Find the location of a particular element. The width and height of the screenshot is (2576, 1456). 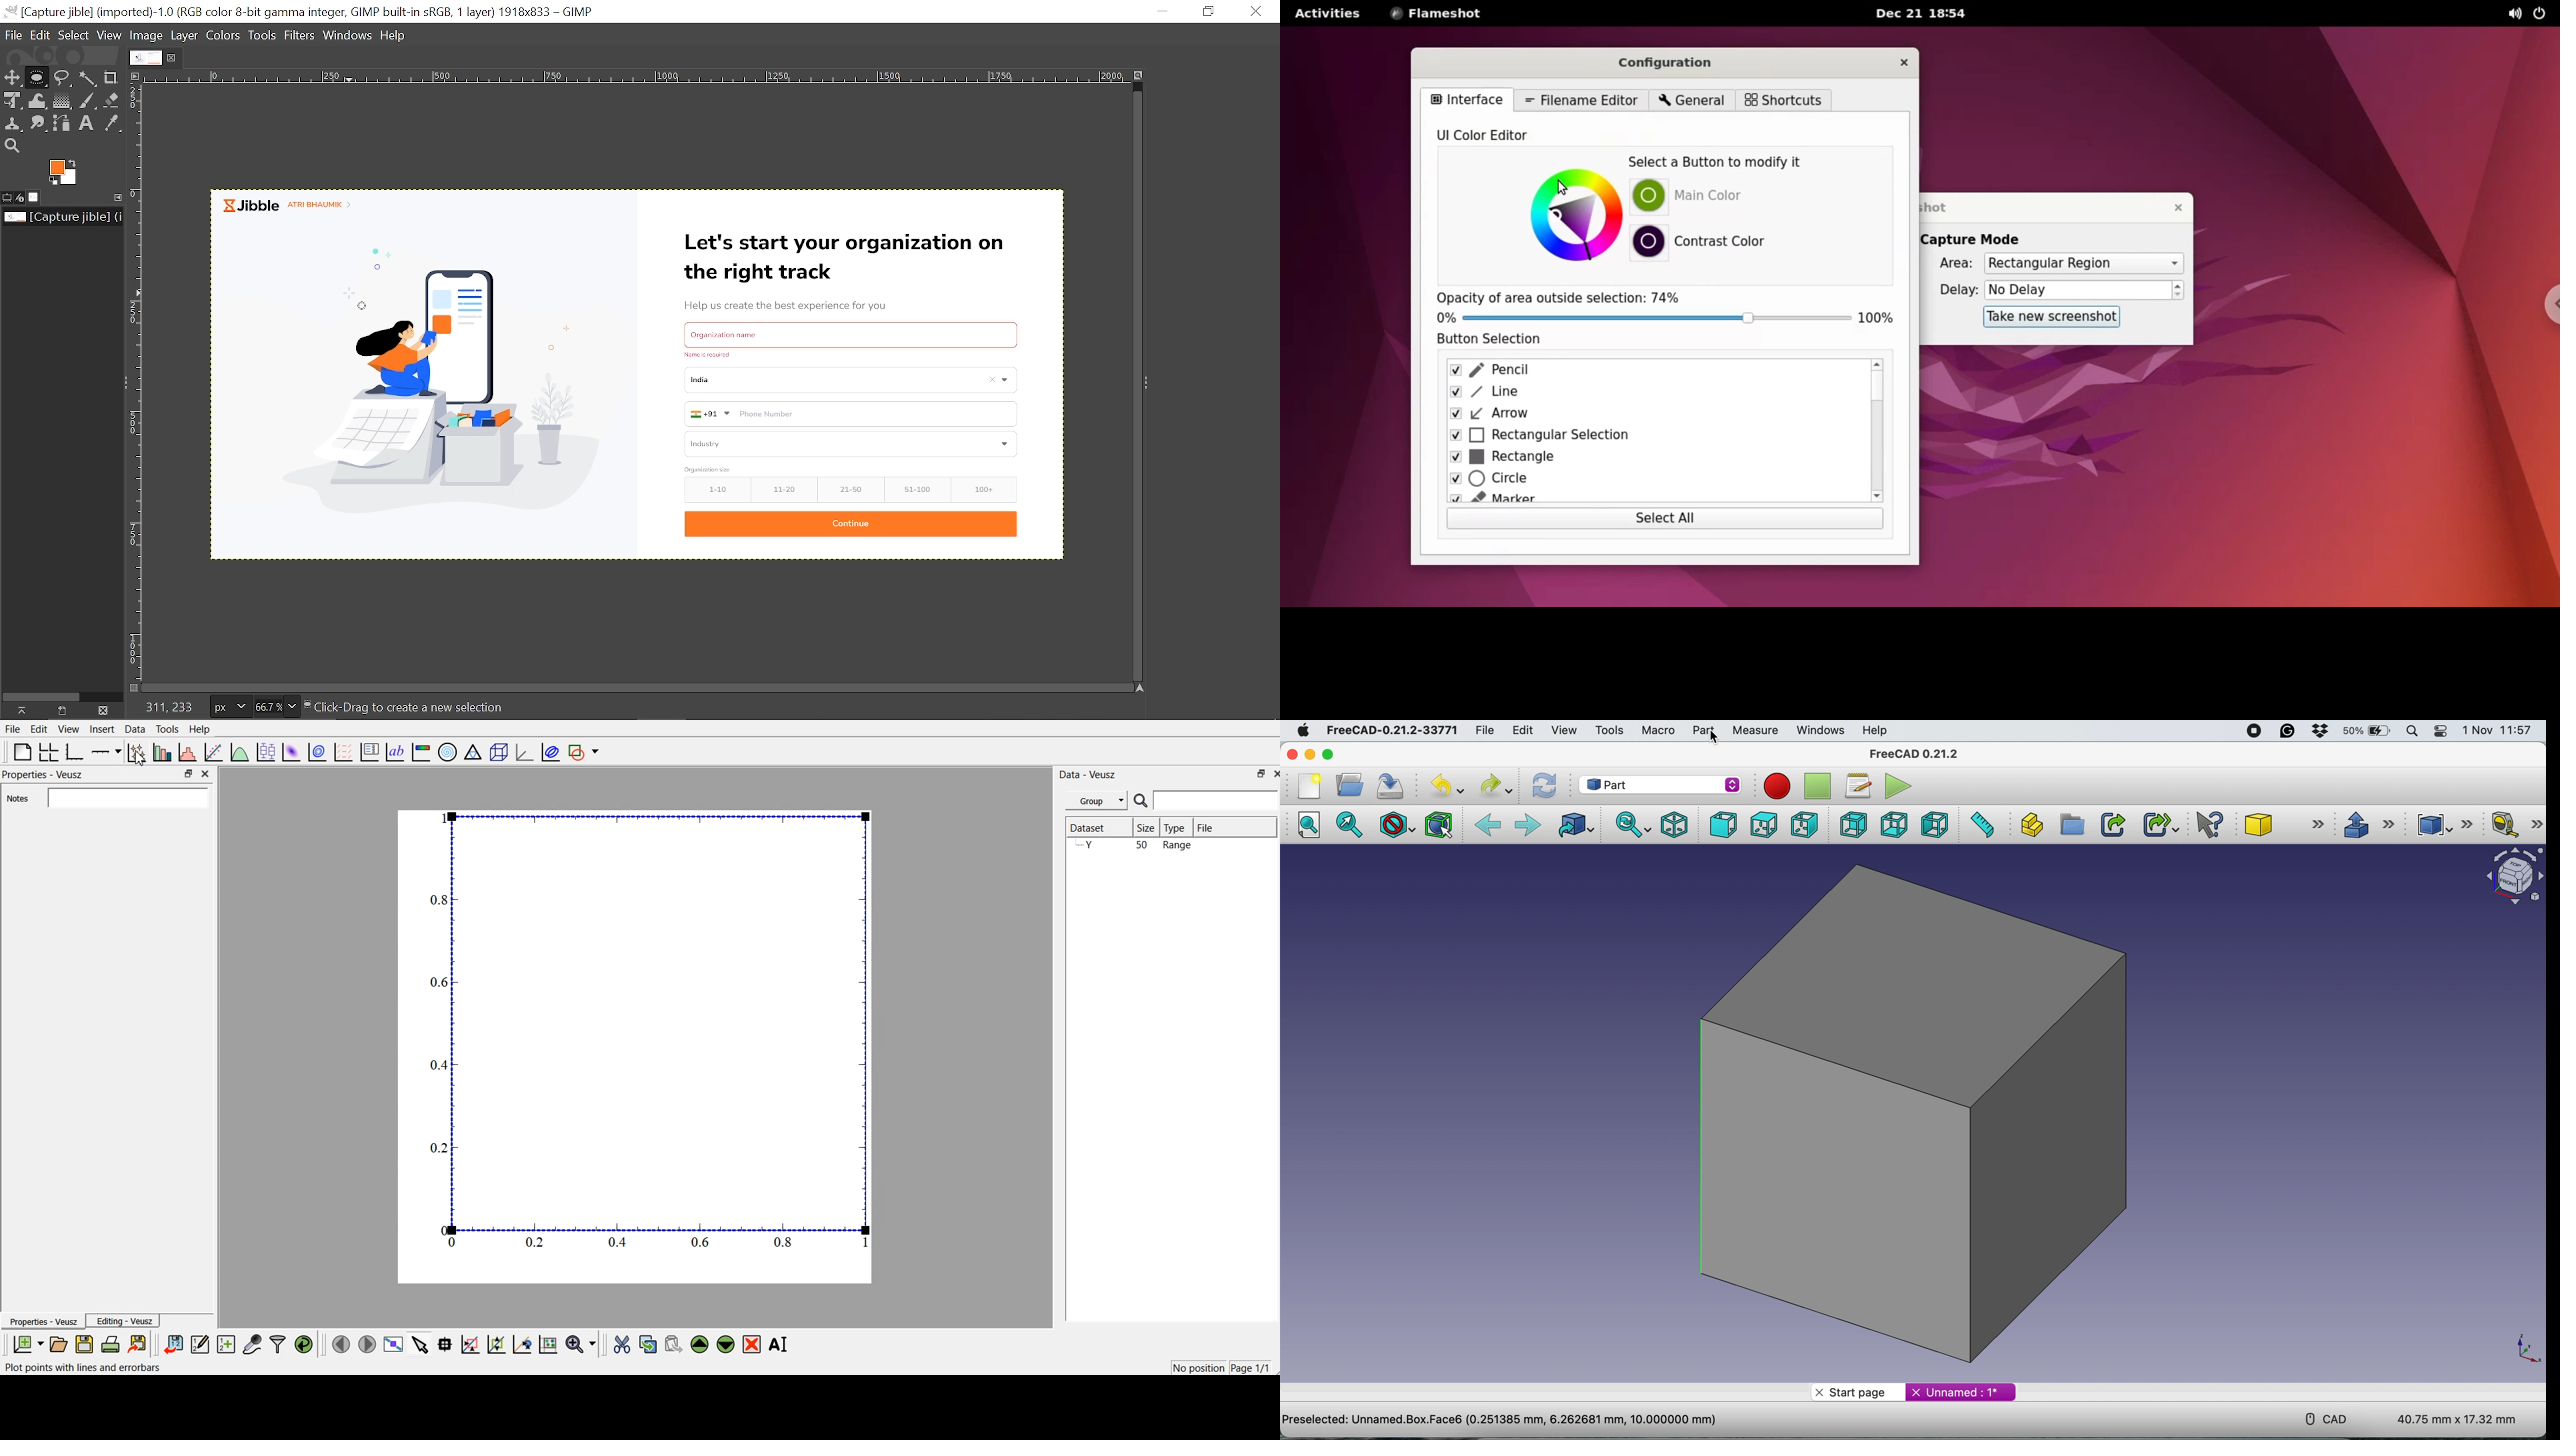

horizontal ruler is located at coordinates (629, 77).